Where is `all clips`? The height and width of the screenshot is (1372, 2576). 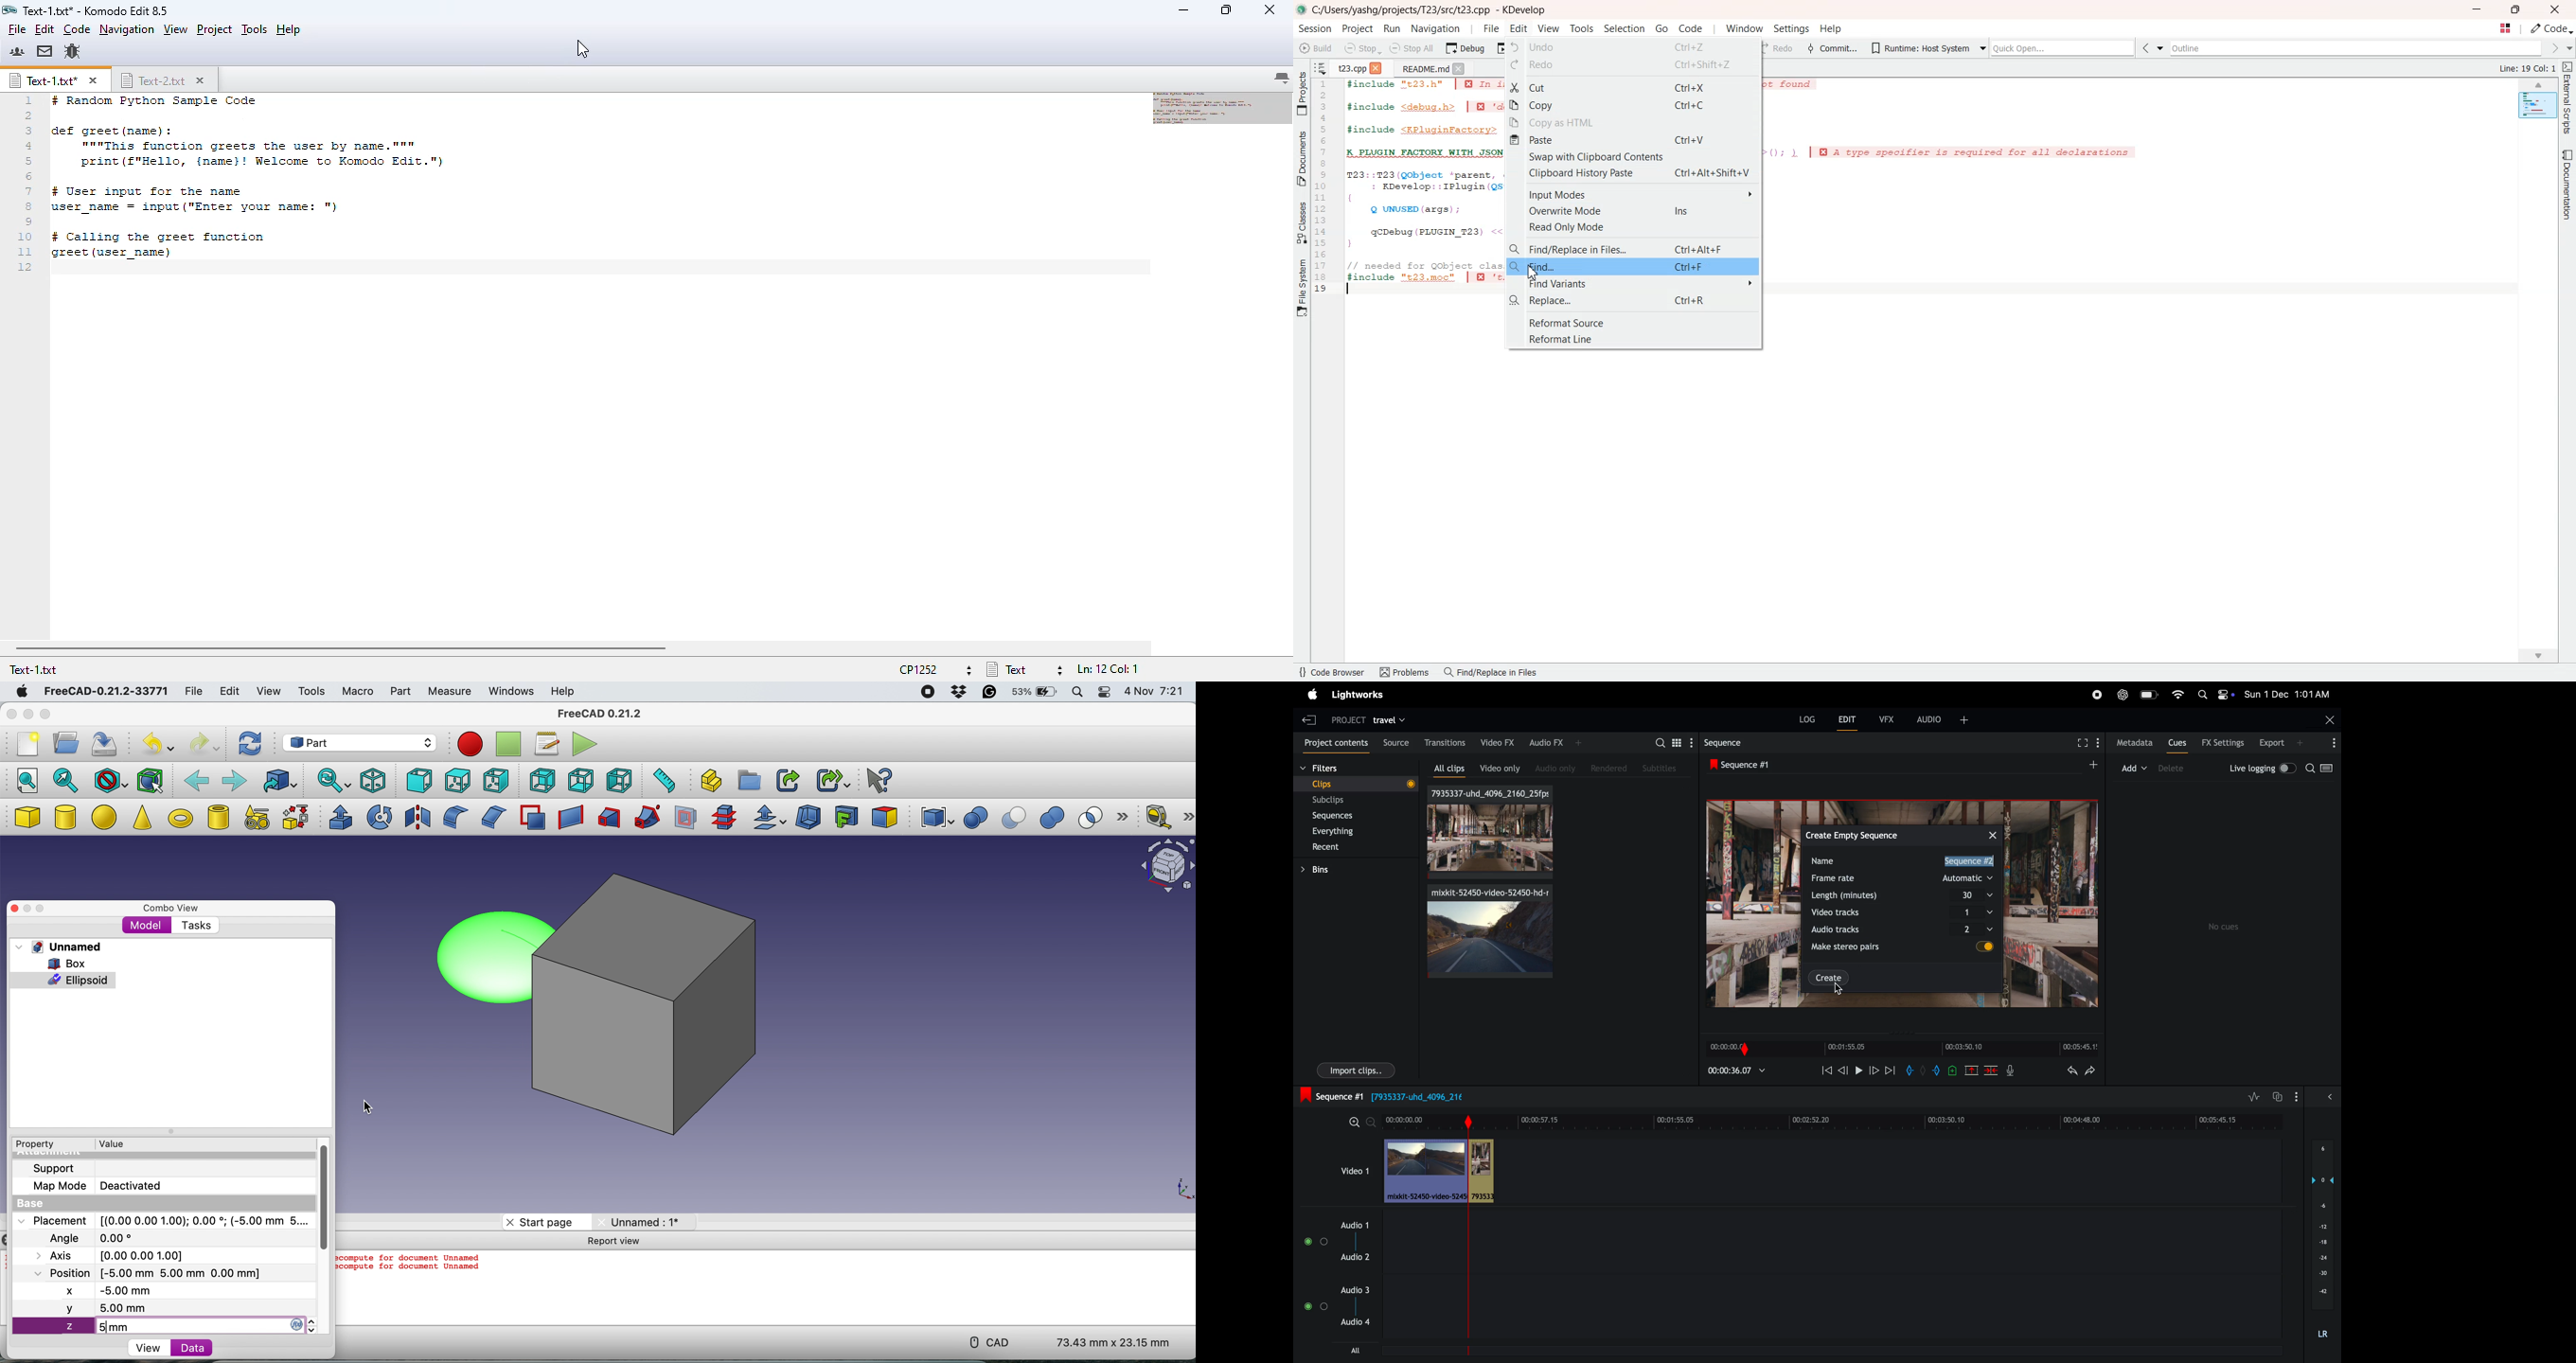 all clips is located at coordinates (1452, 768).